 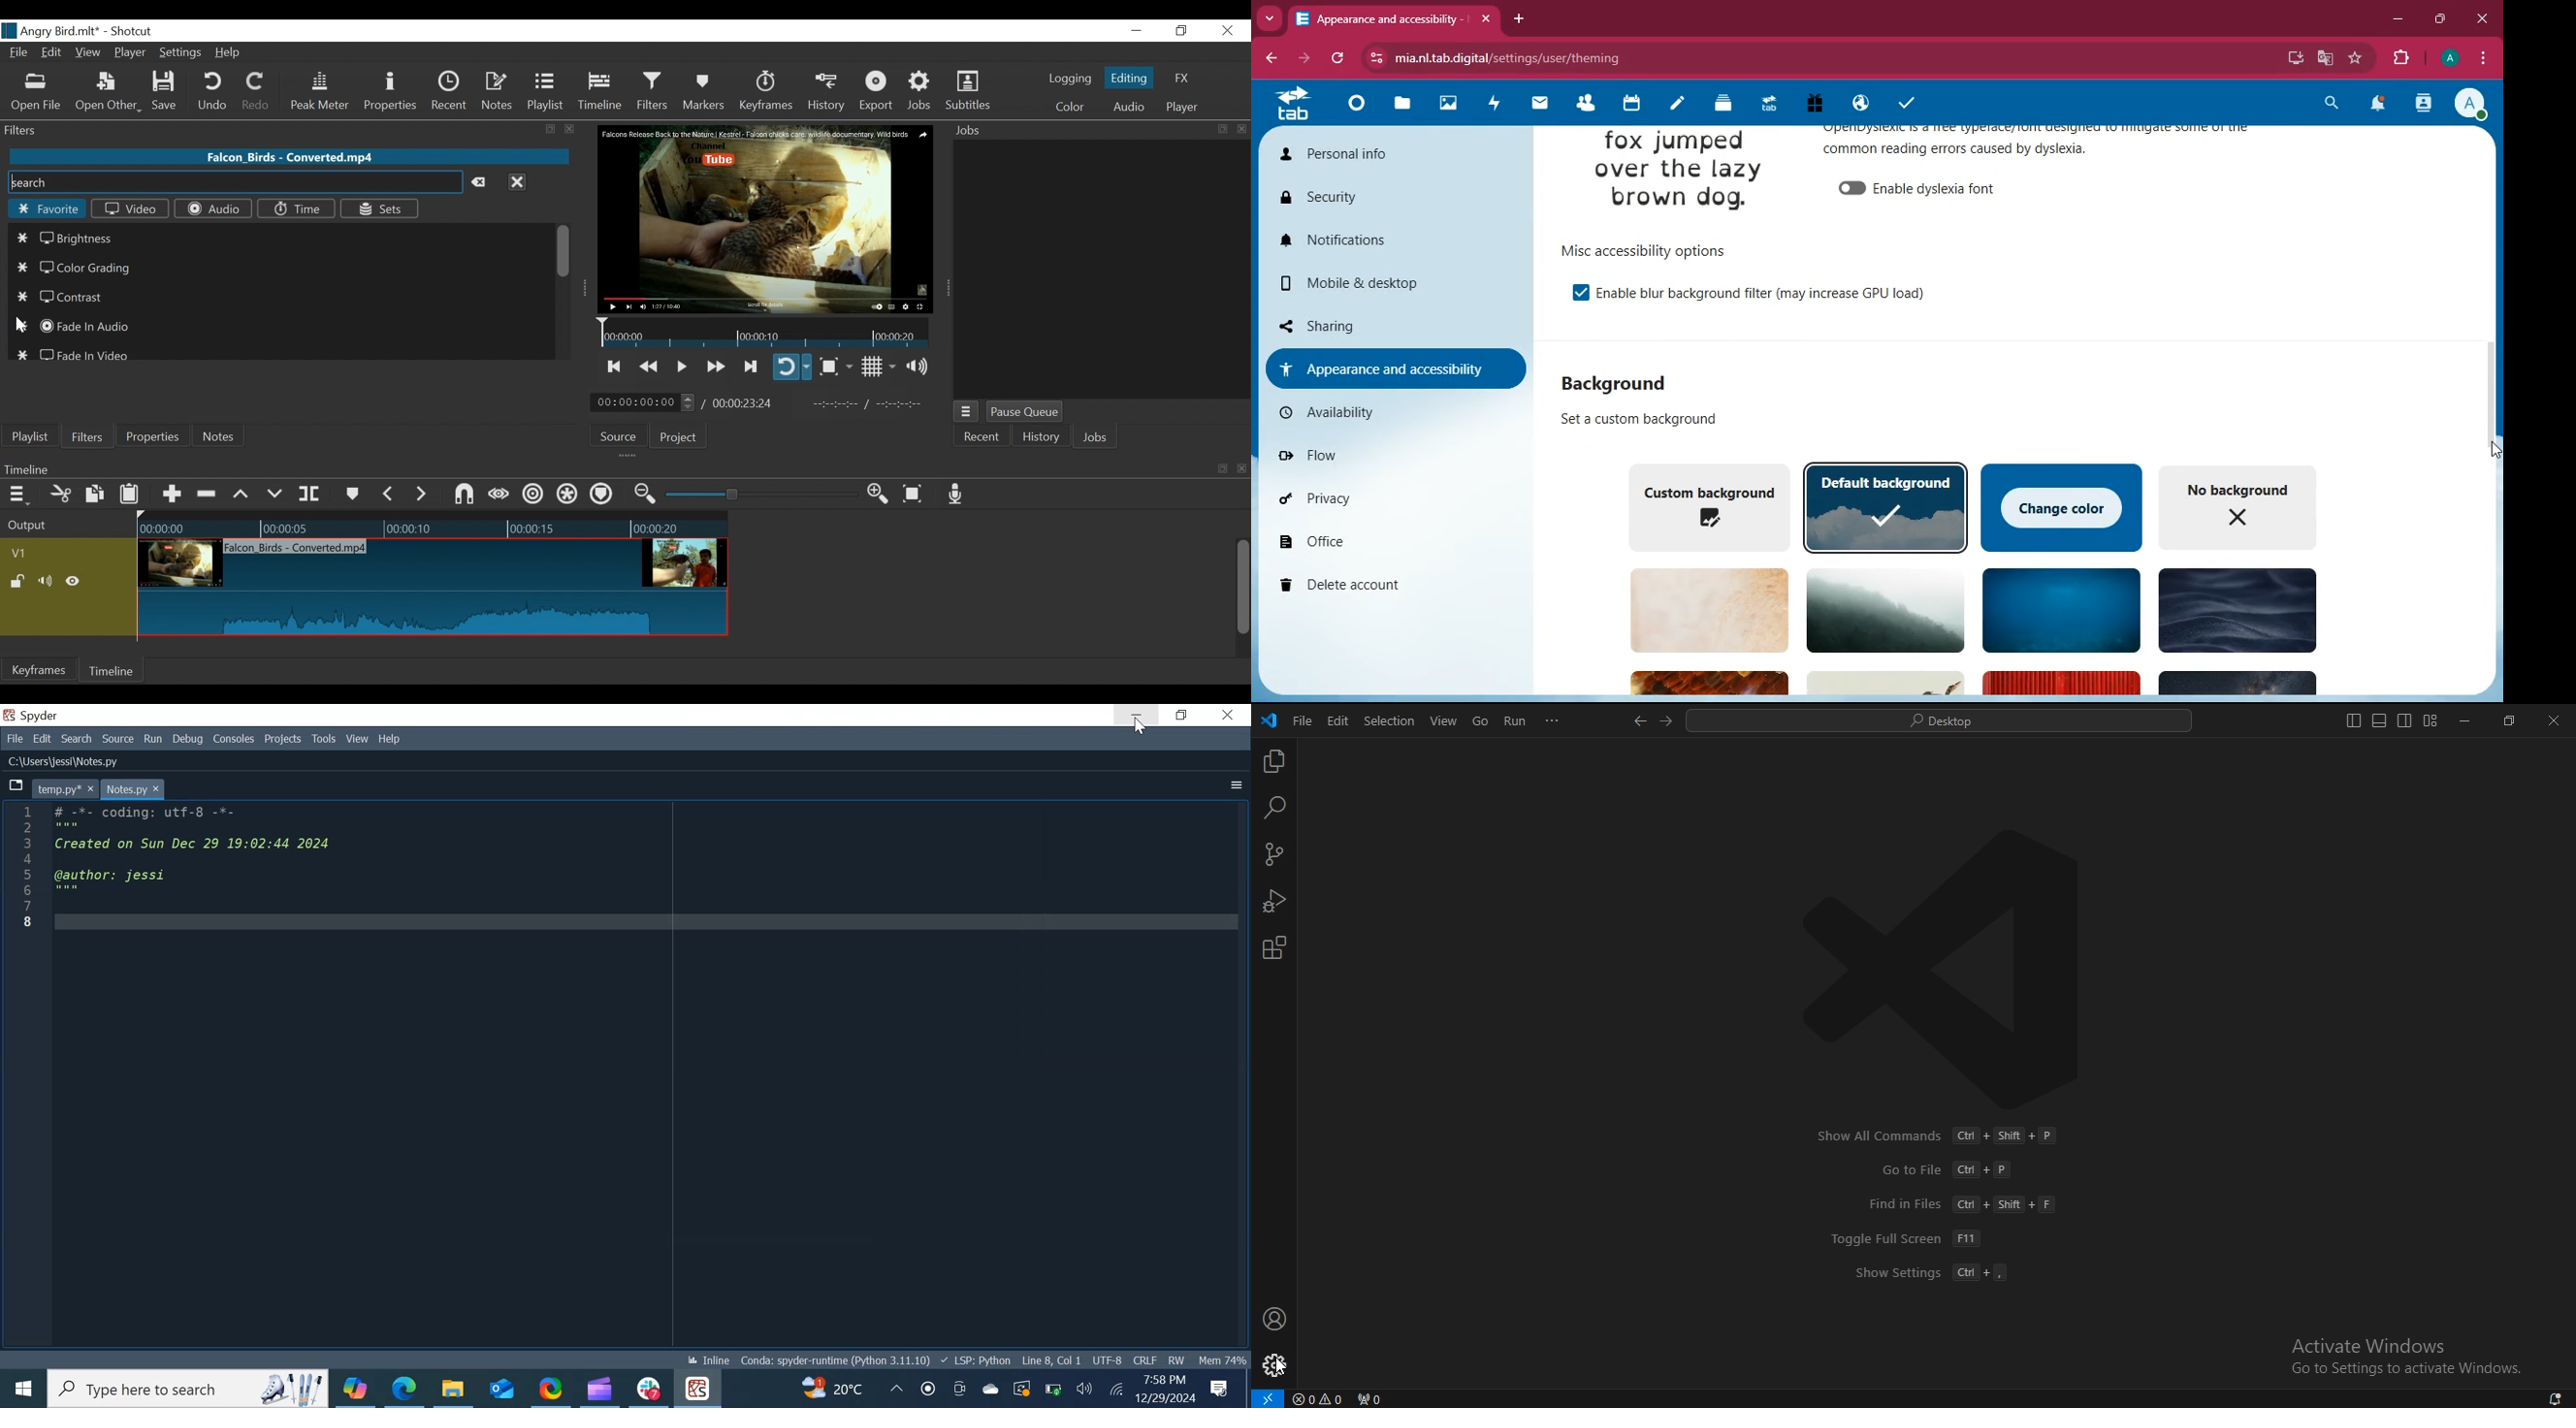 I want to click on Search, so click(x=234, y=183).